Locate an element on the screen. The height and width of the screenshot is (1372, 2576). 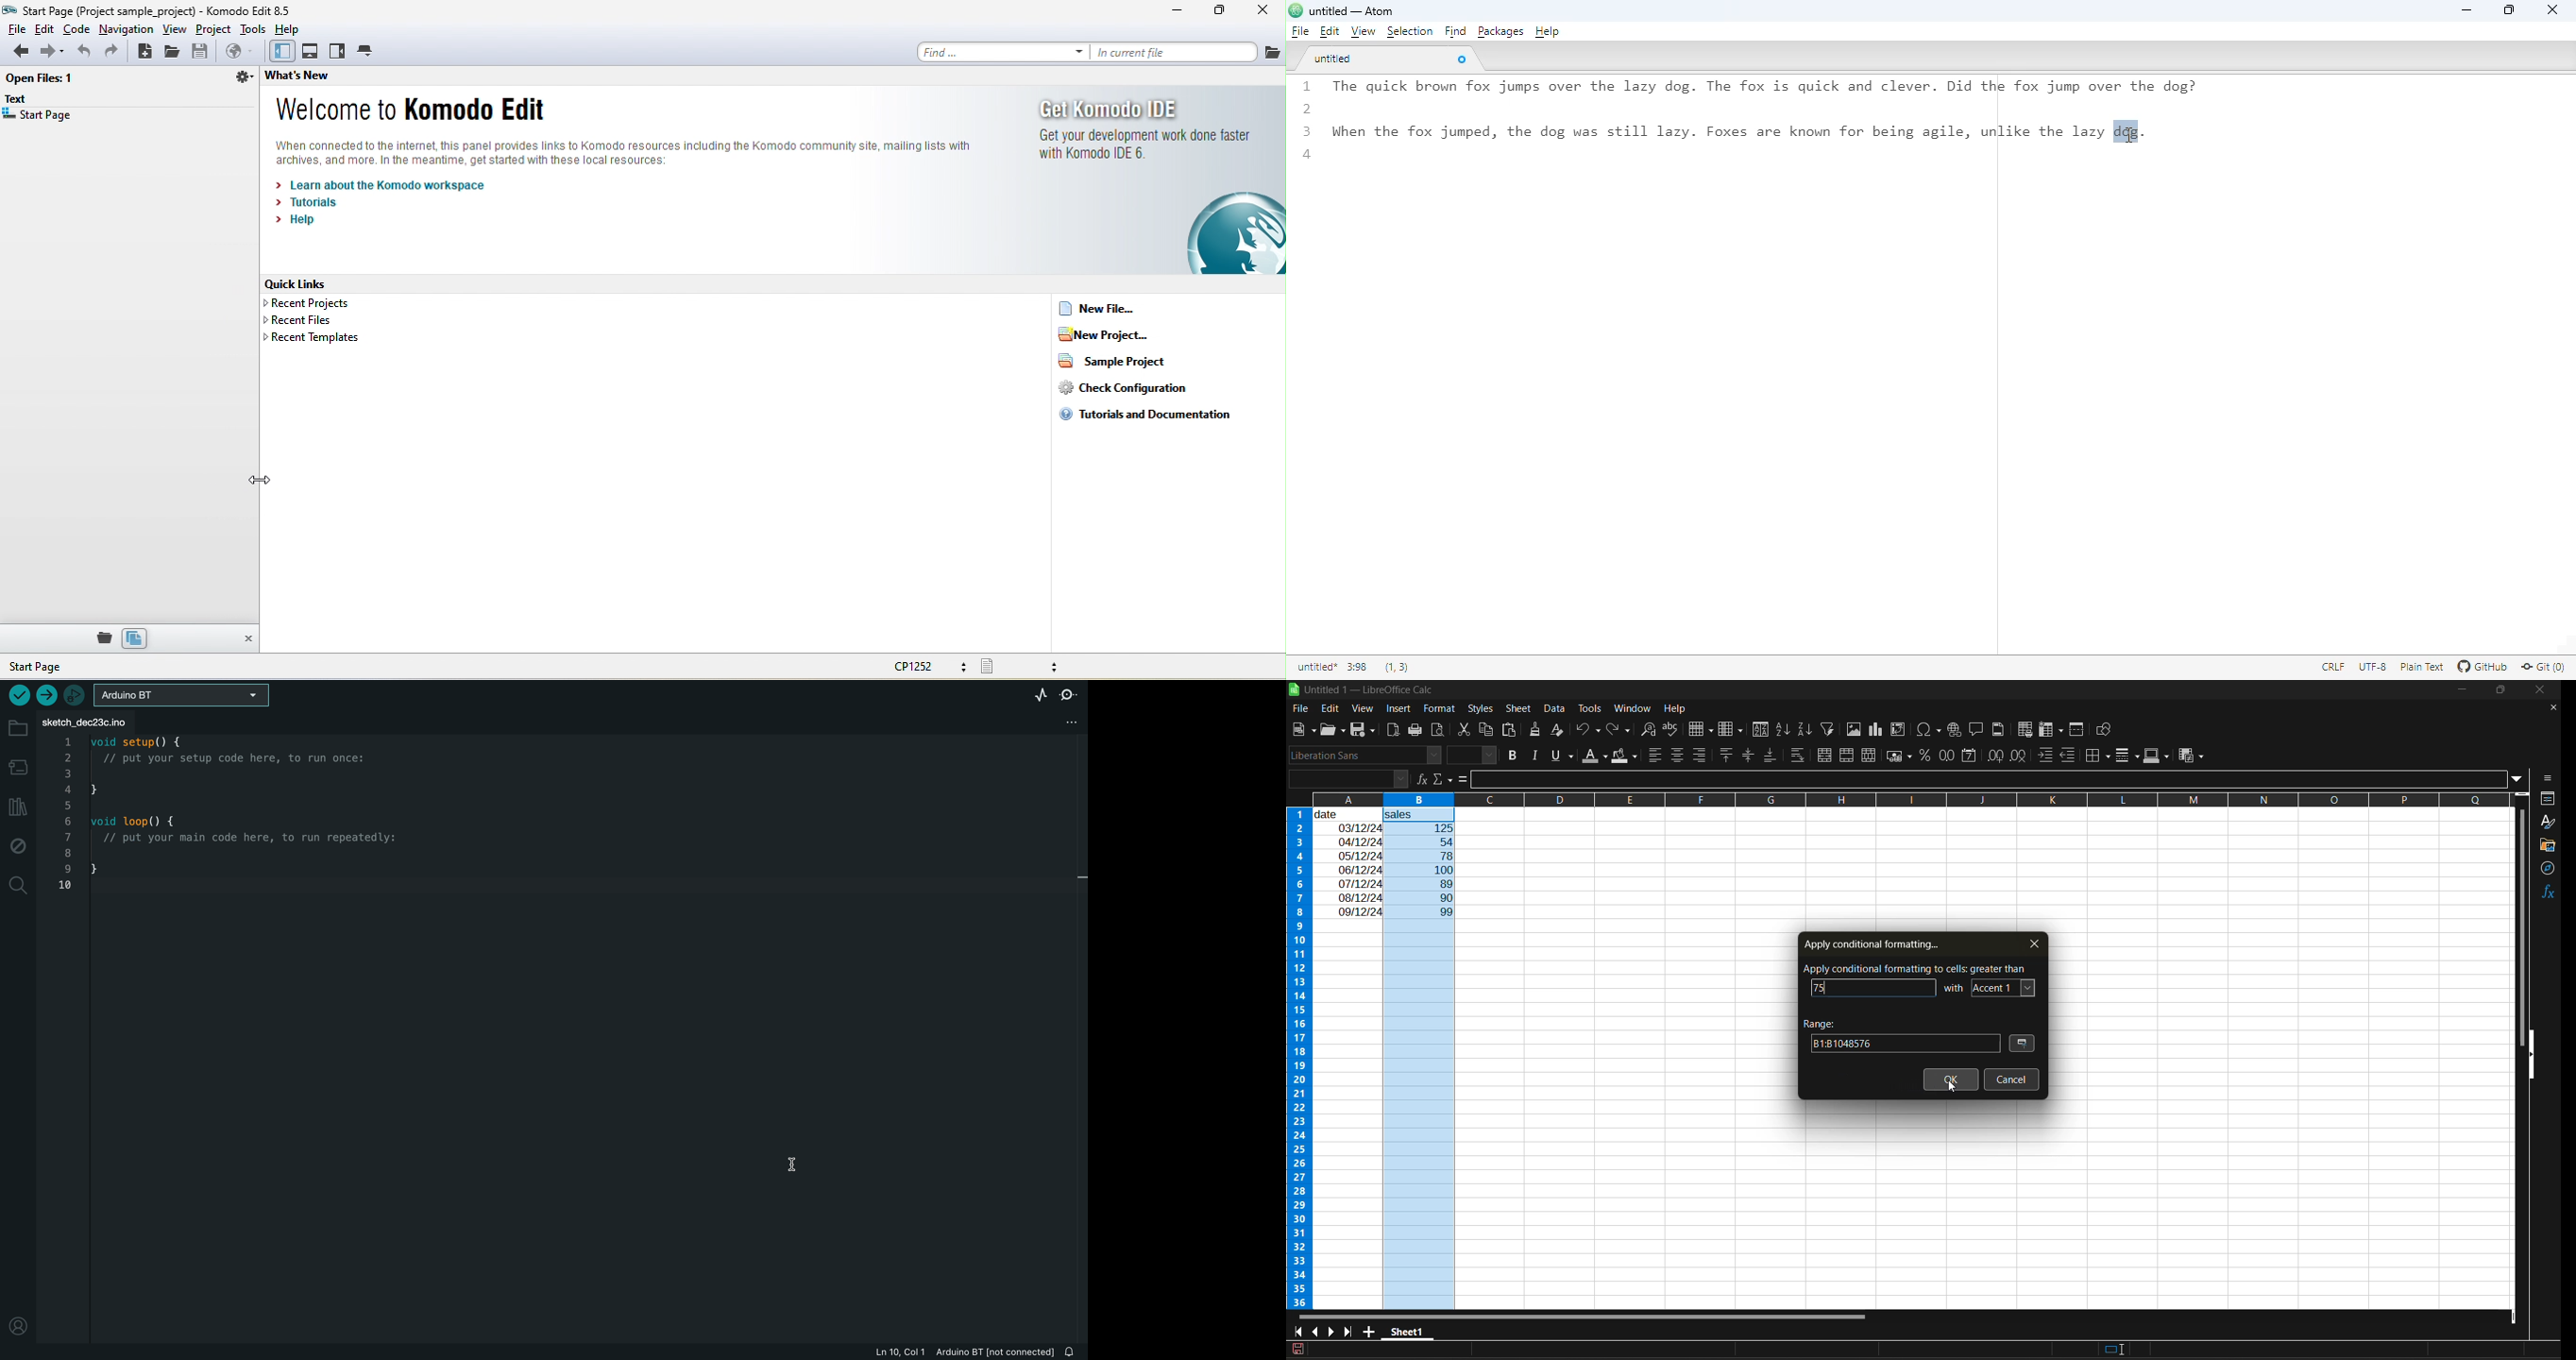
background color is located at coordinates (1624, 757).